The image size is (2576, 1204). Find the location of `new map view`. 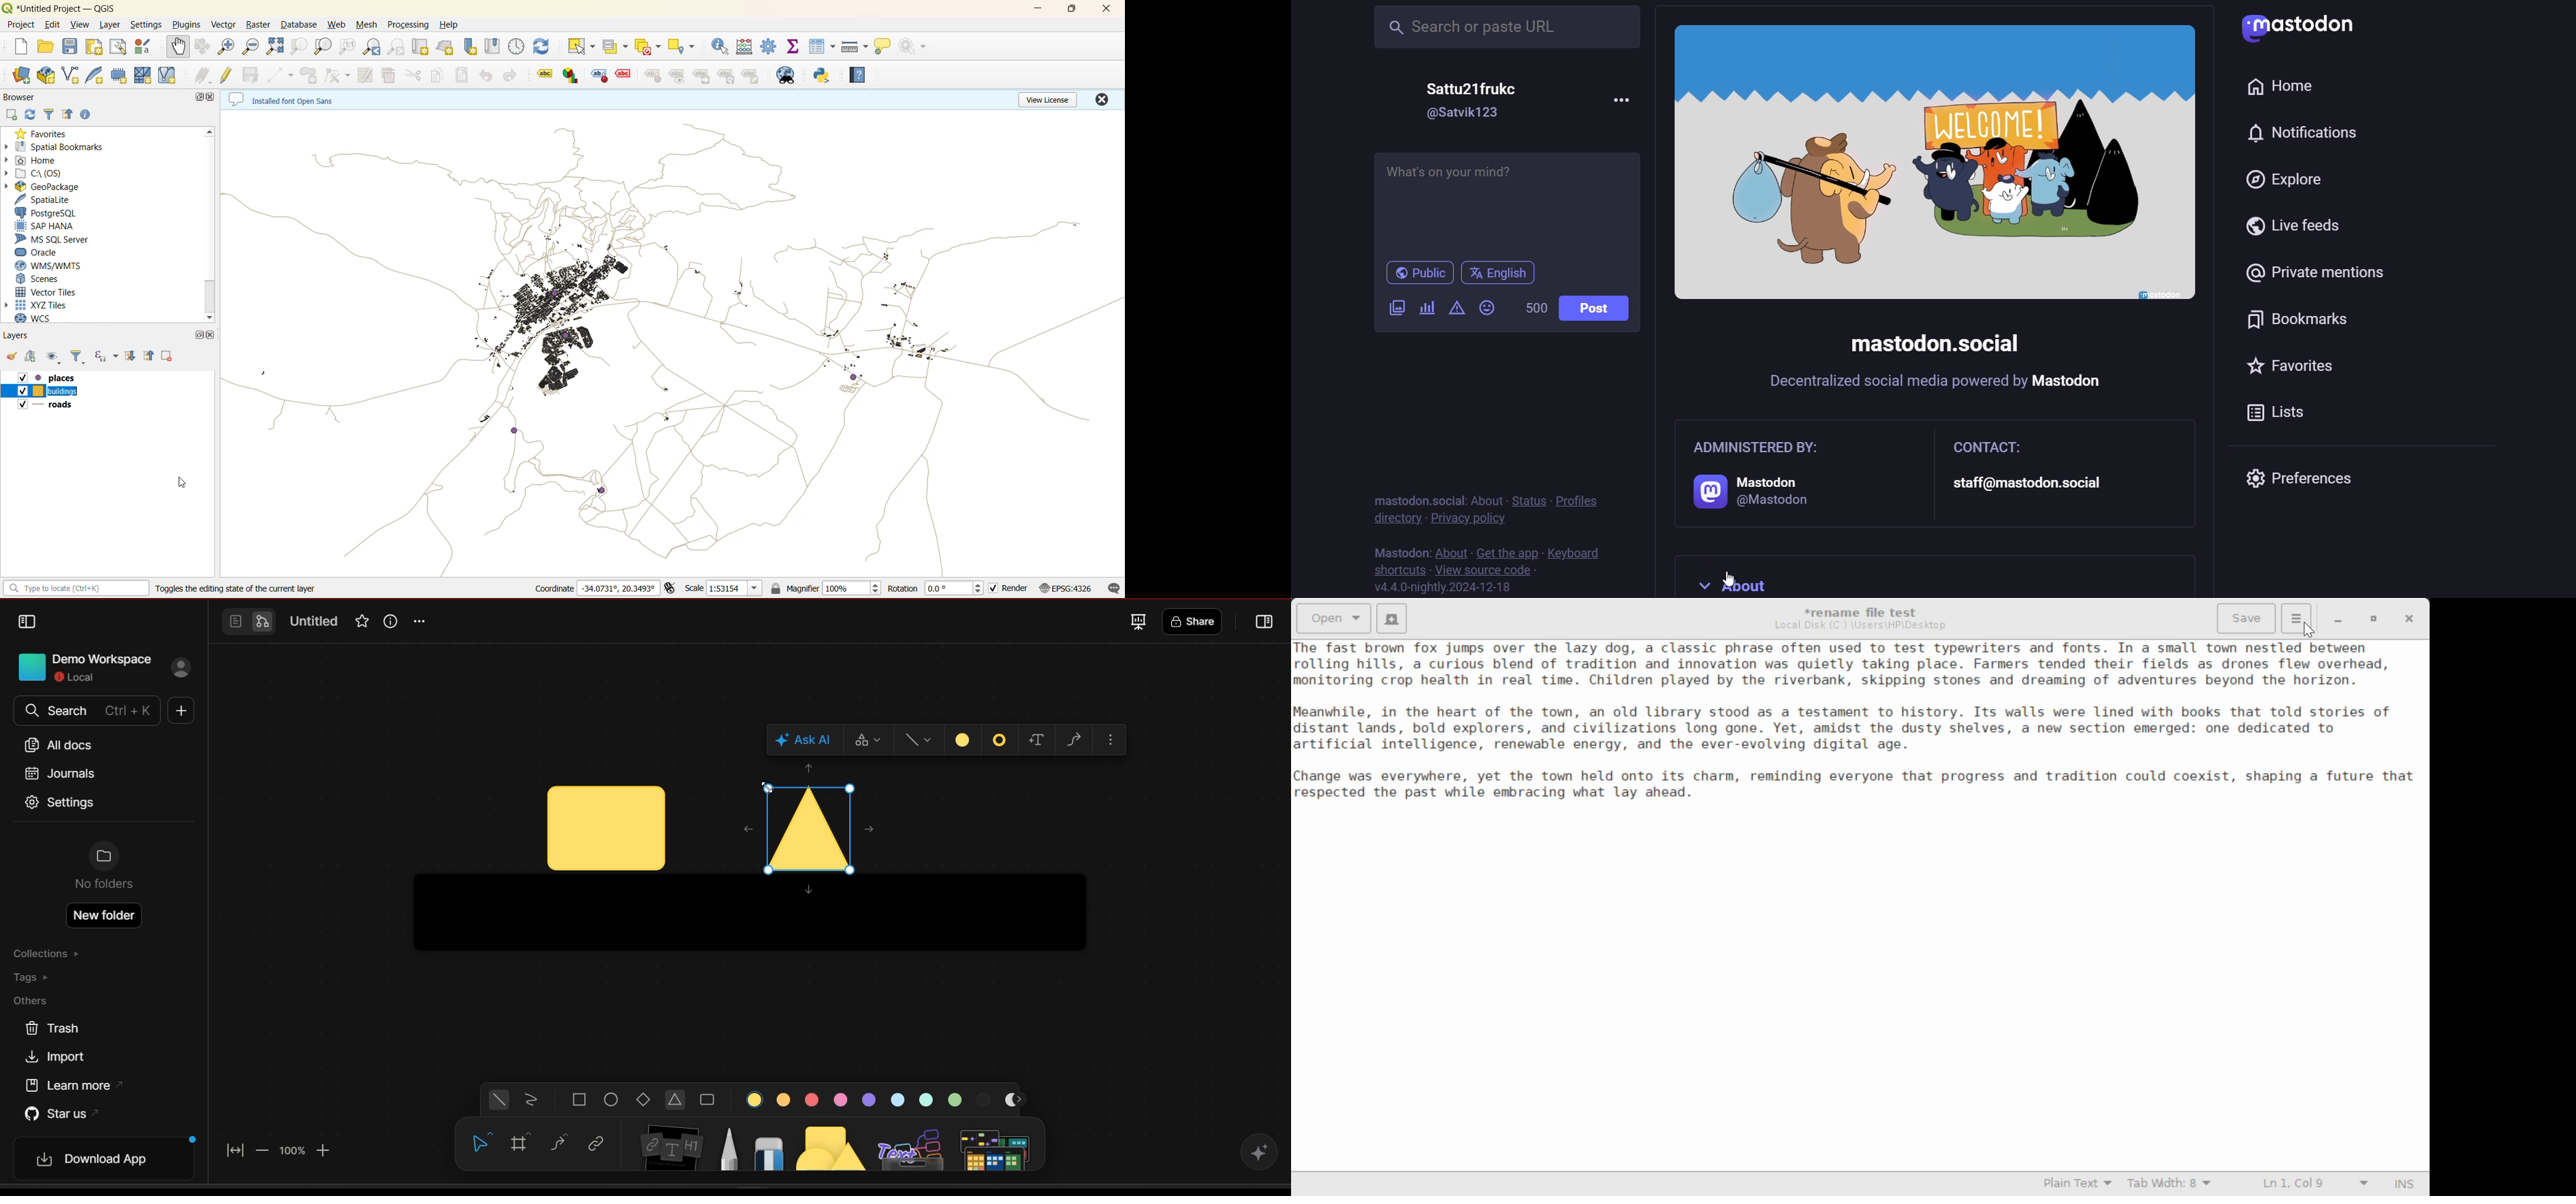

new map view is located at coordinates (422, 47).